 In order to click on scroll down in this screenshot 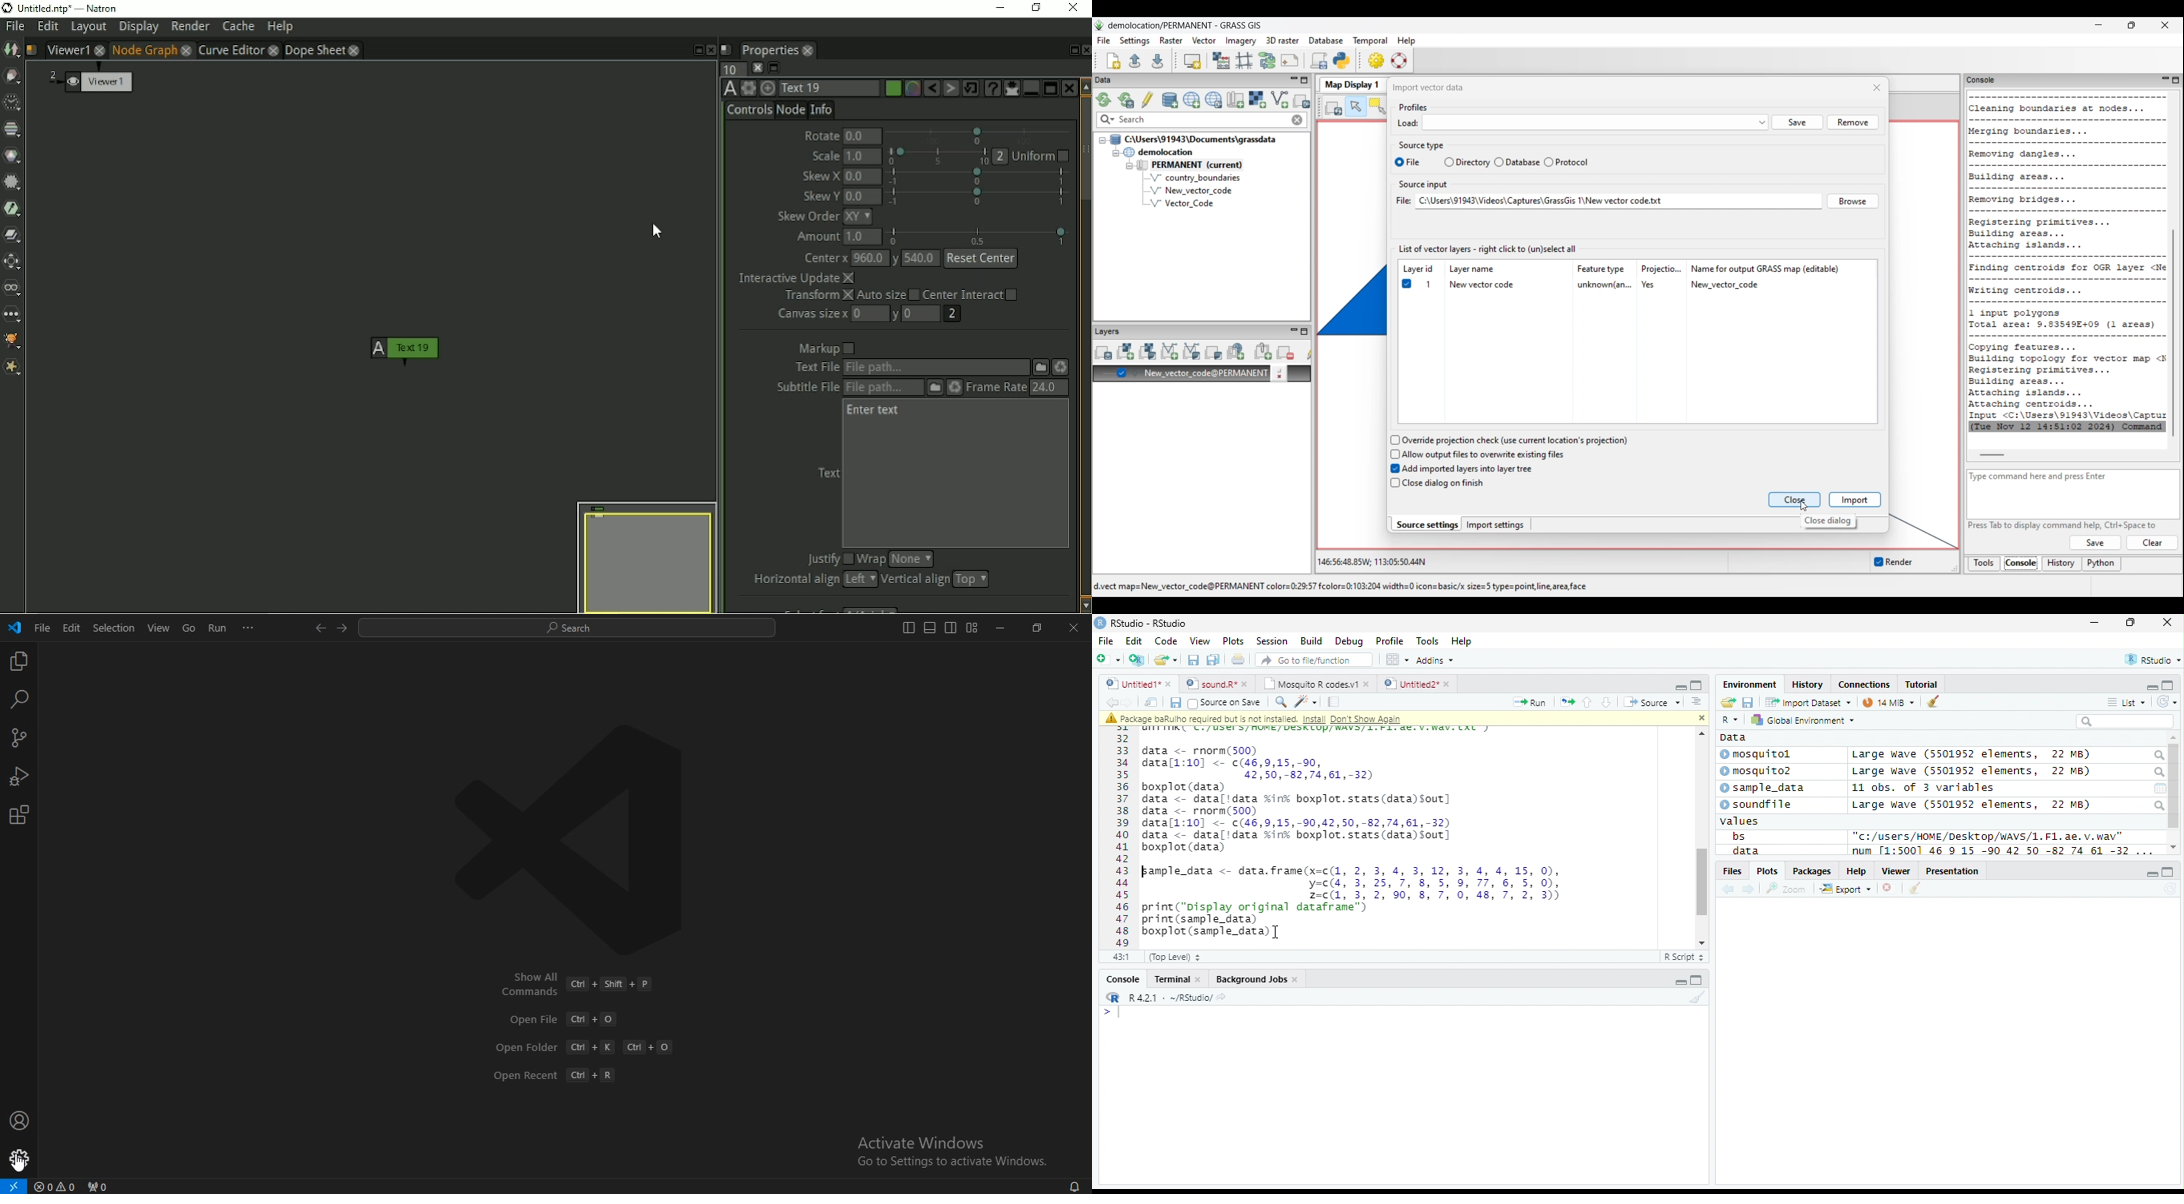, I will do `click(2174, 847)`.